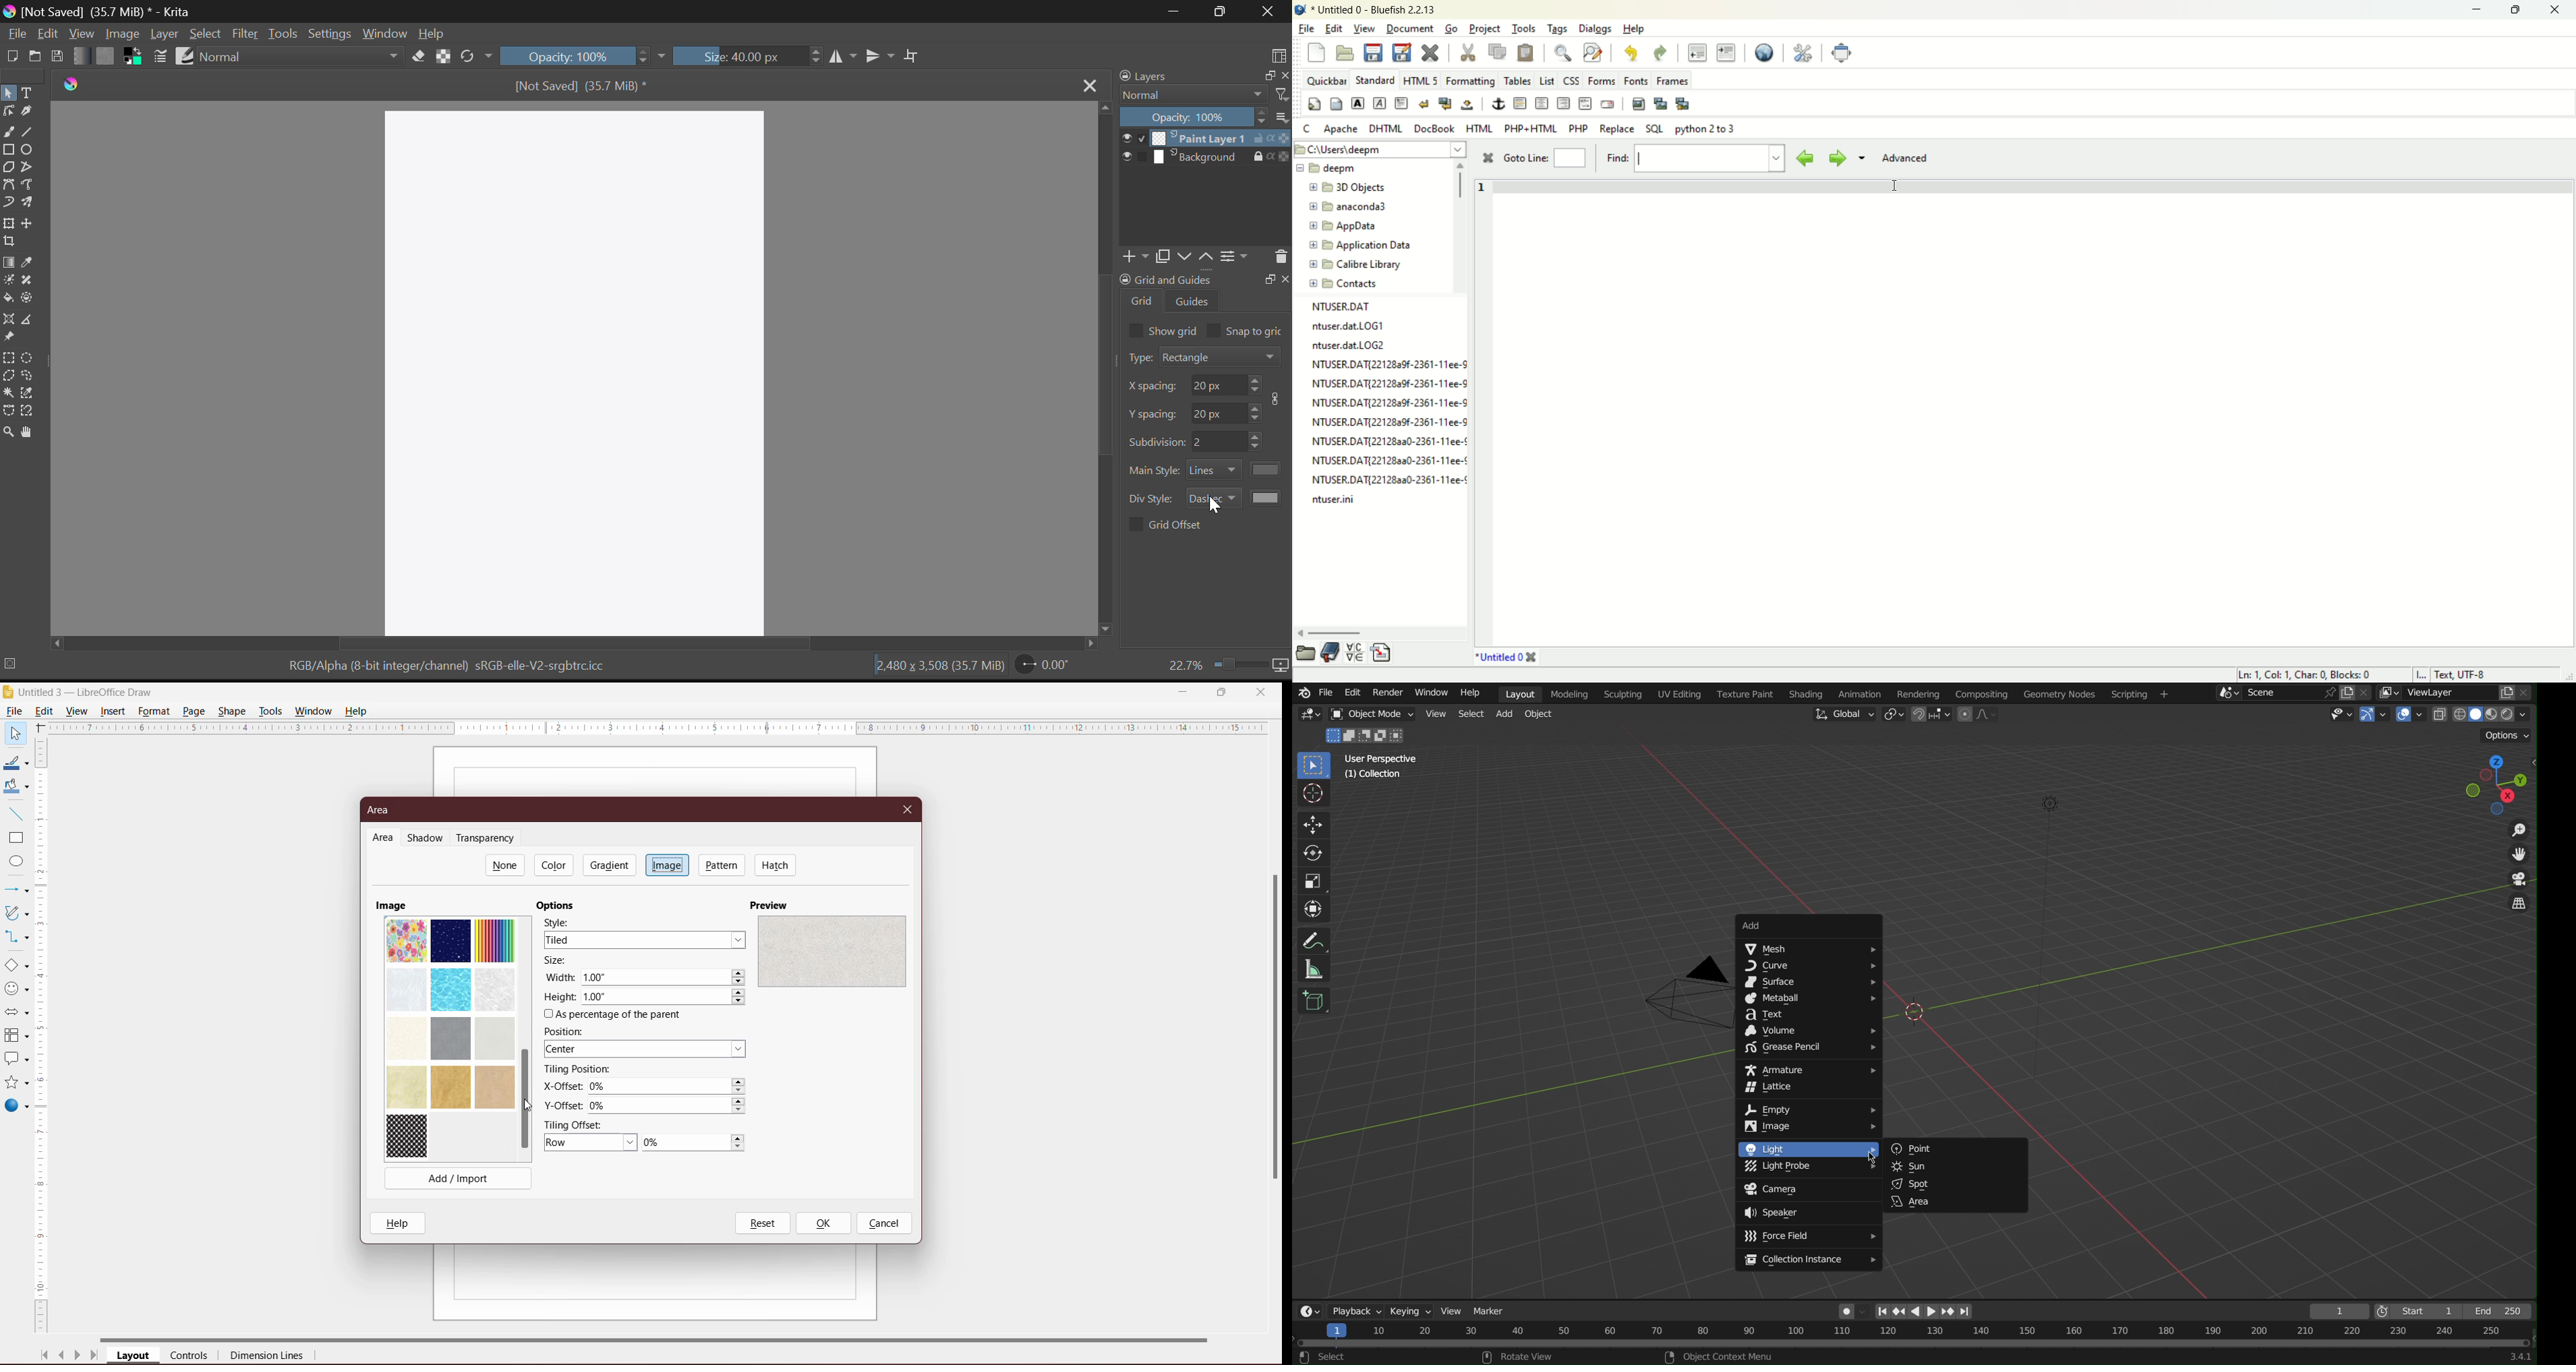 Image resolution: width=2576 pixels, height=1372 pixels. Describe the element at coordinates (391, 905) in the screenshot. I see `Image` at that location.